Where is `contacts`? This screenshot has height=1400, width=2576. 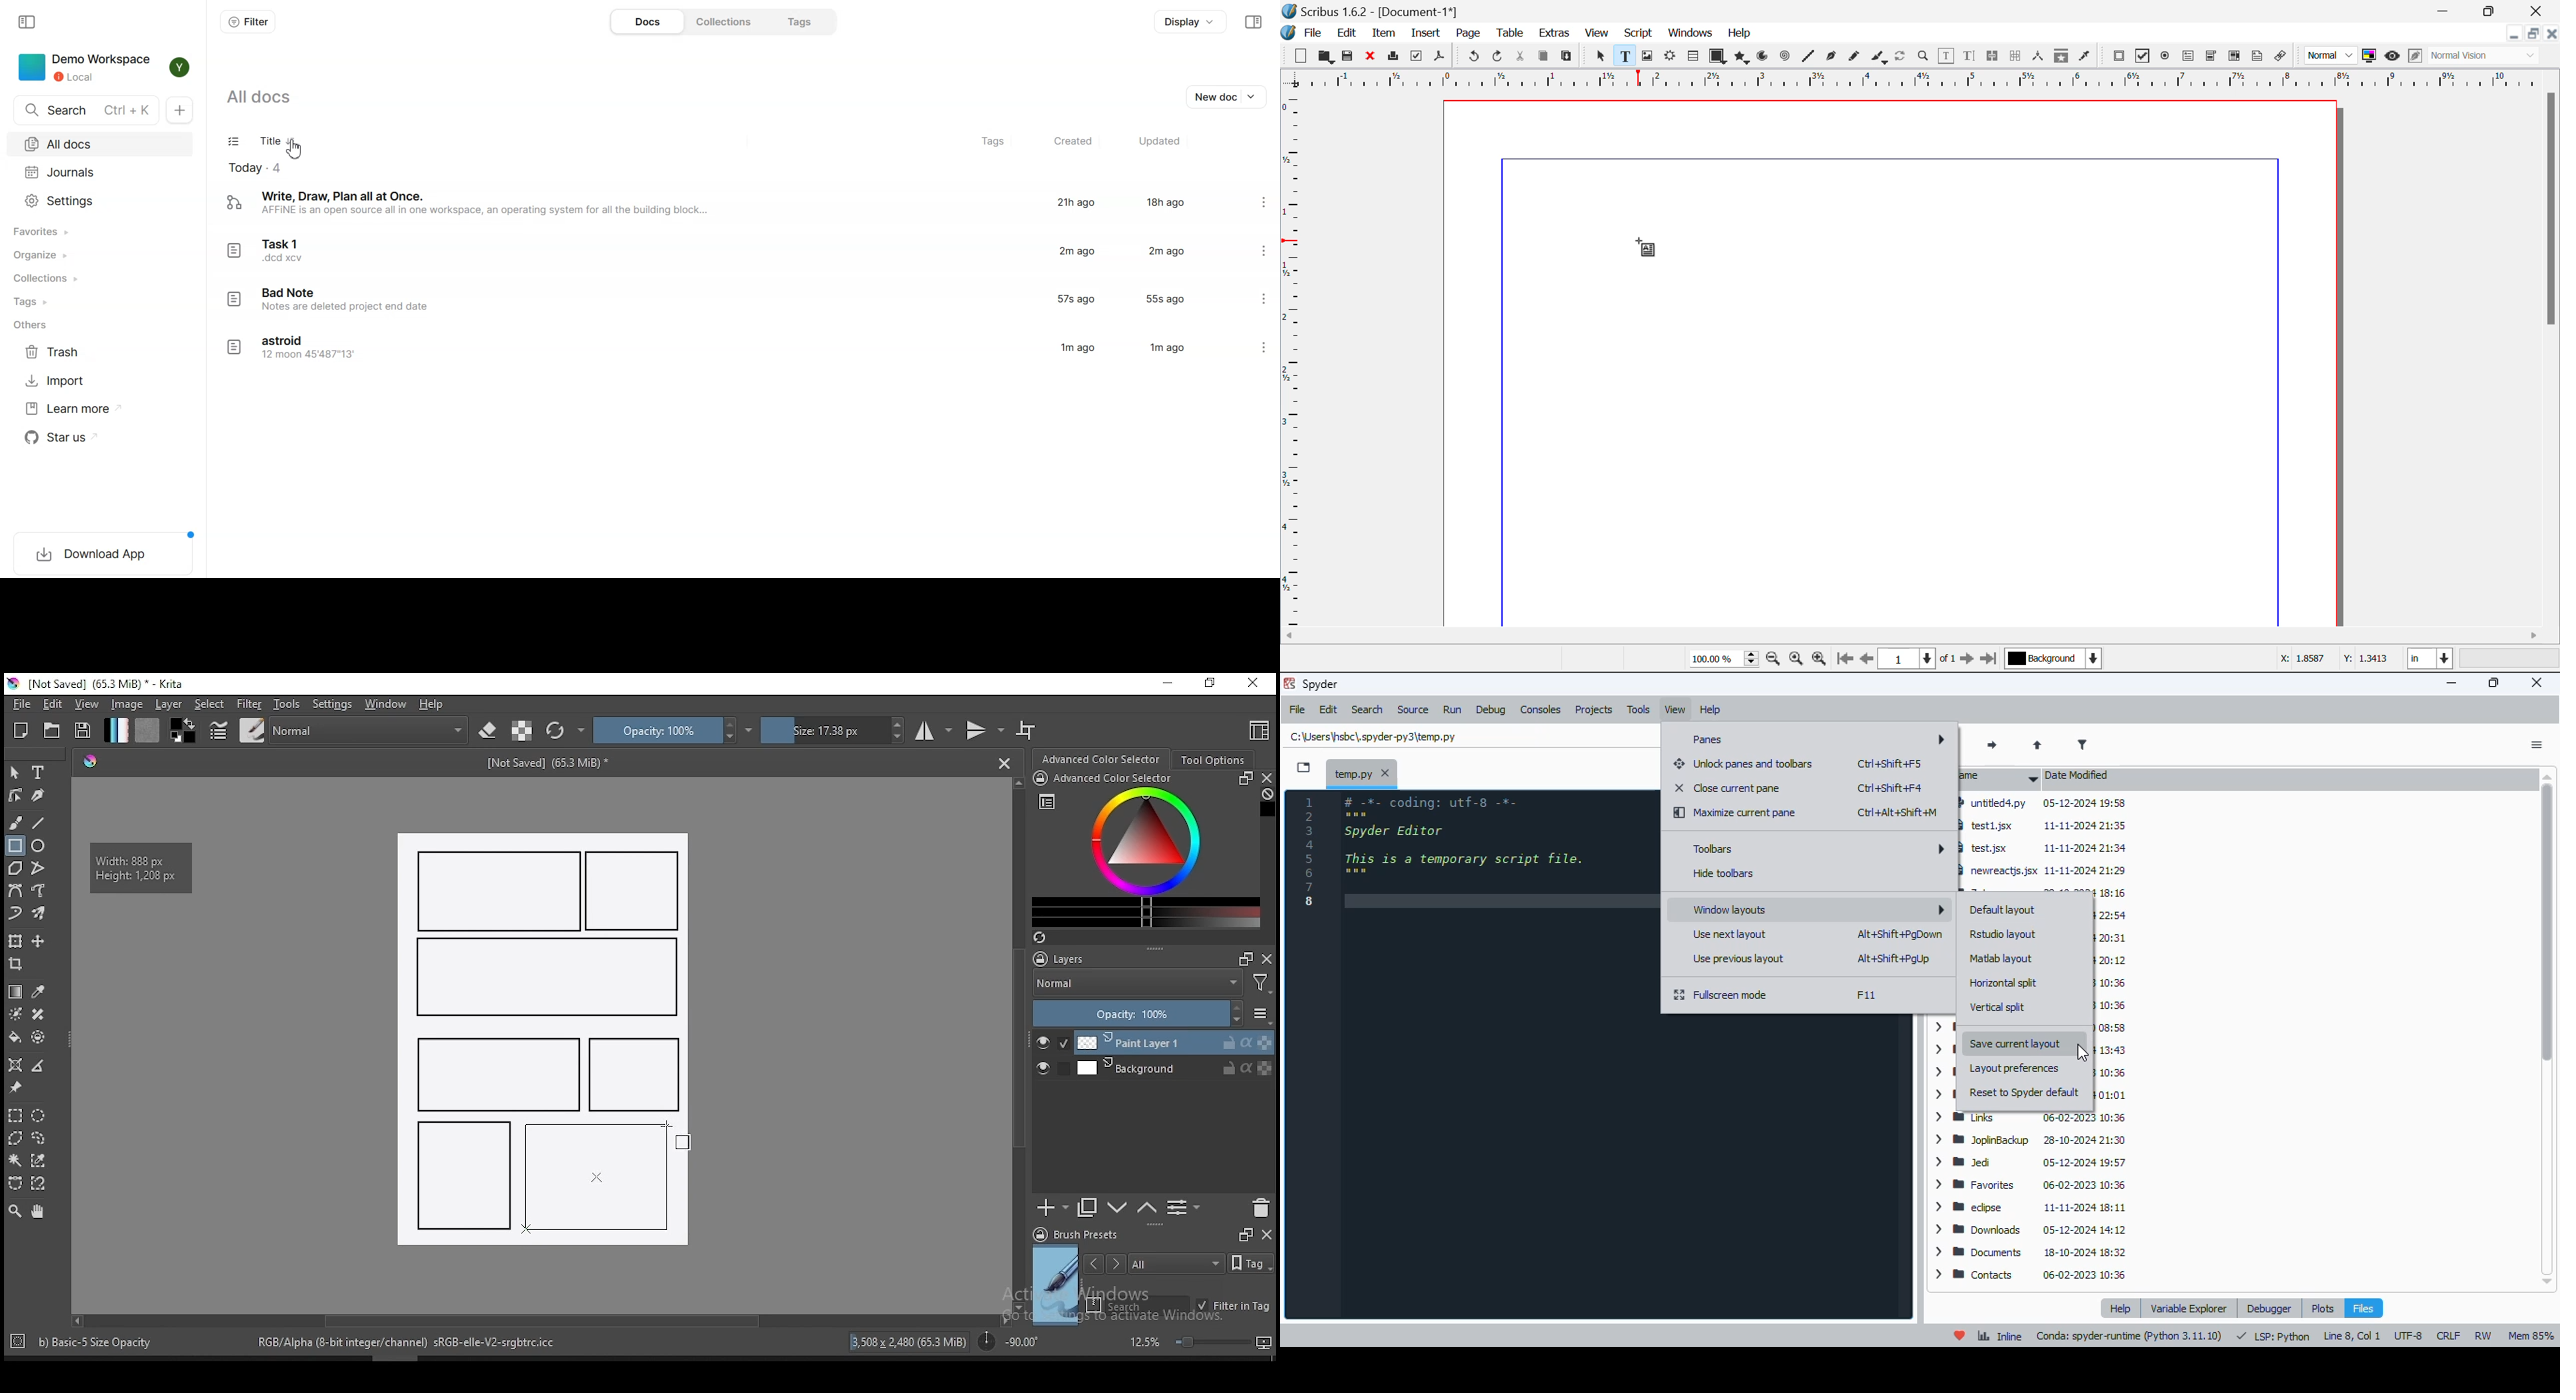 contacts is located at coordinates (2035, 1276).